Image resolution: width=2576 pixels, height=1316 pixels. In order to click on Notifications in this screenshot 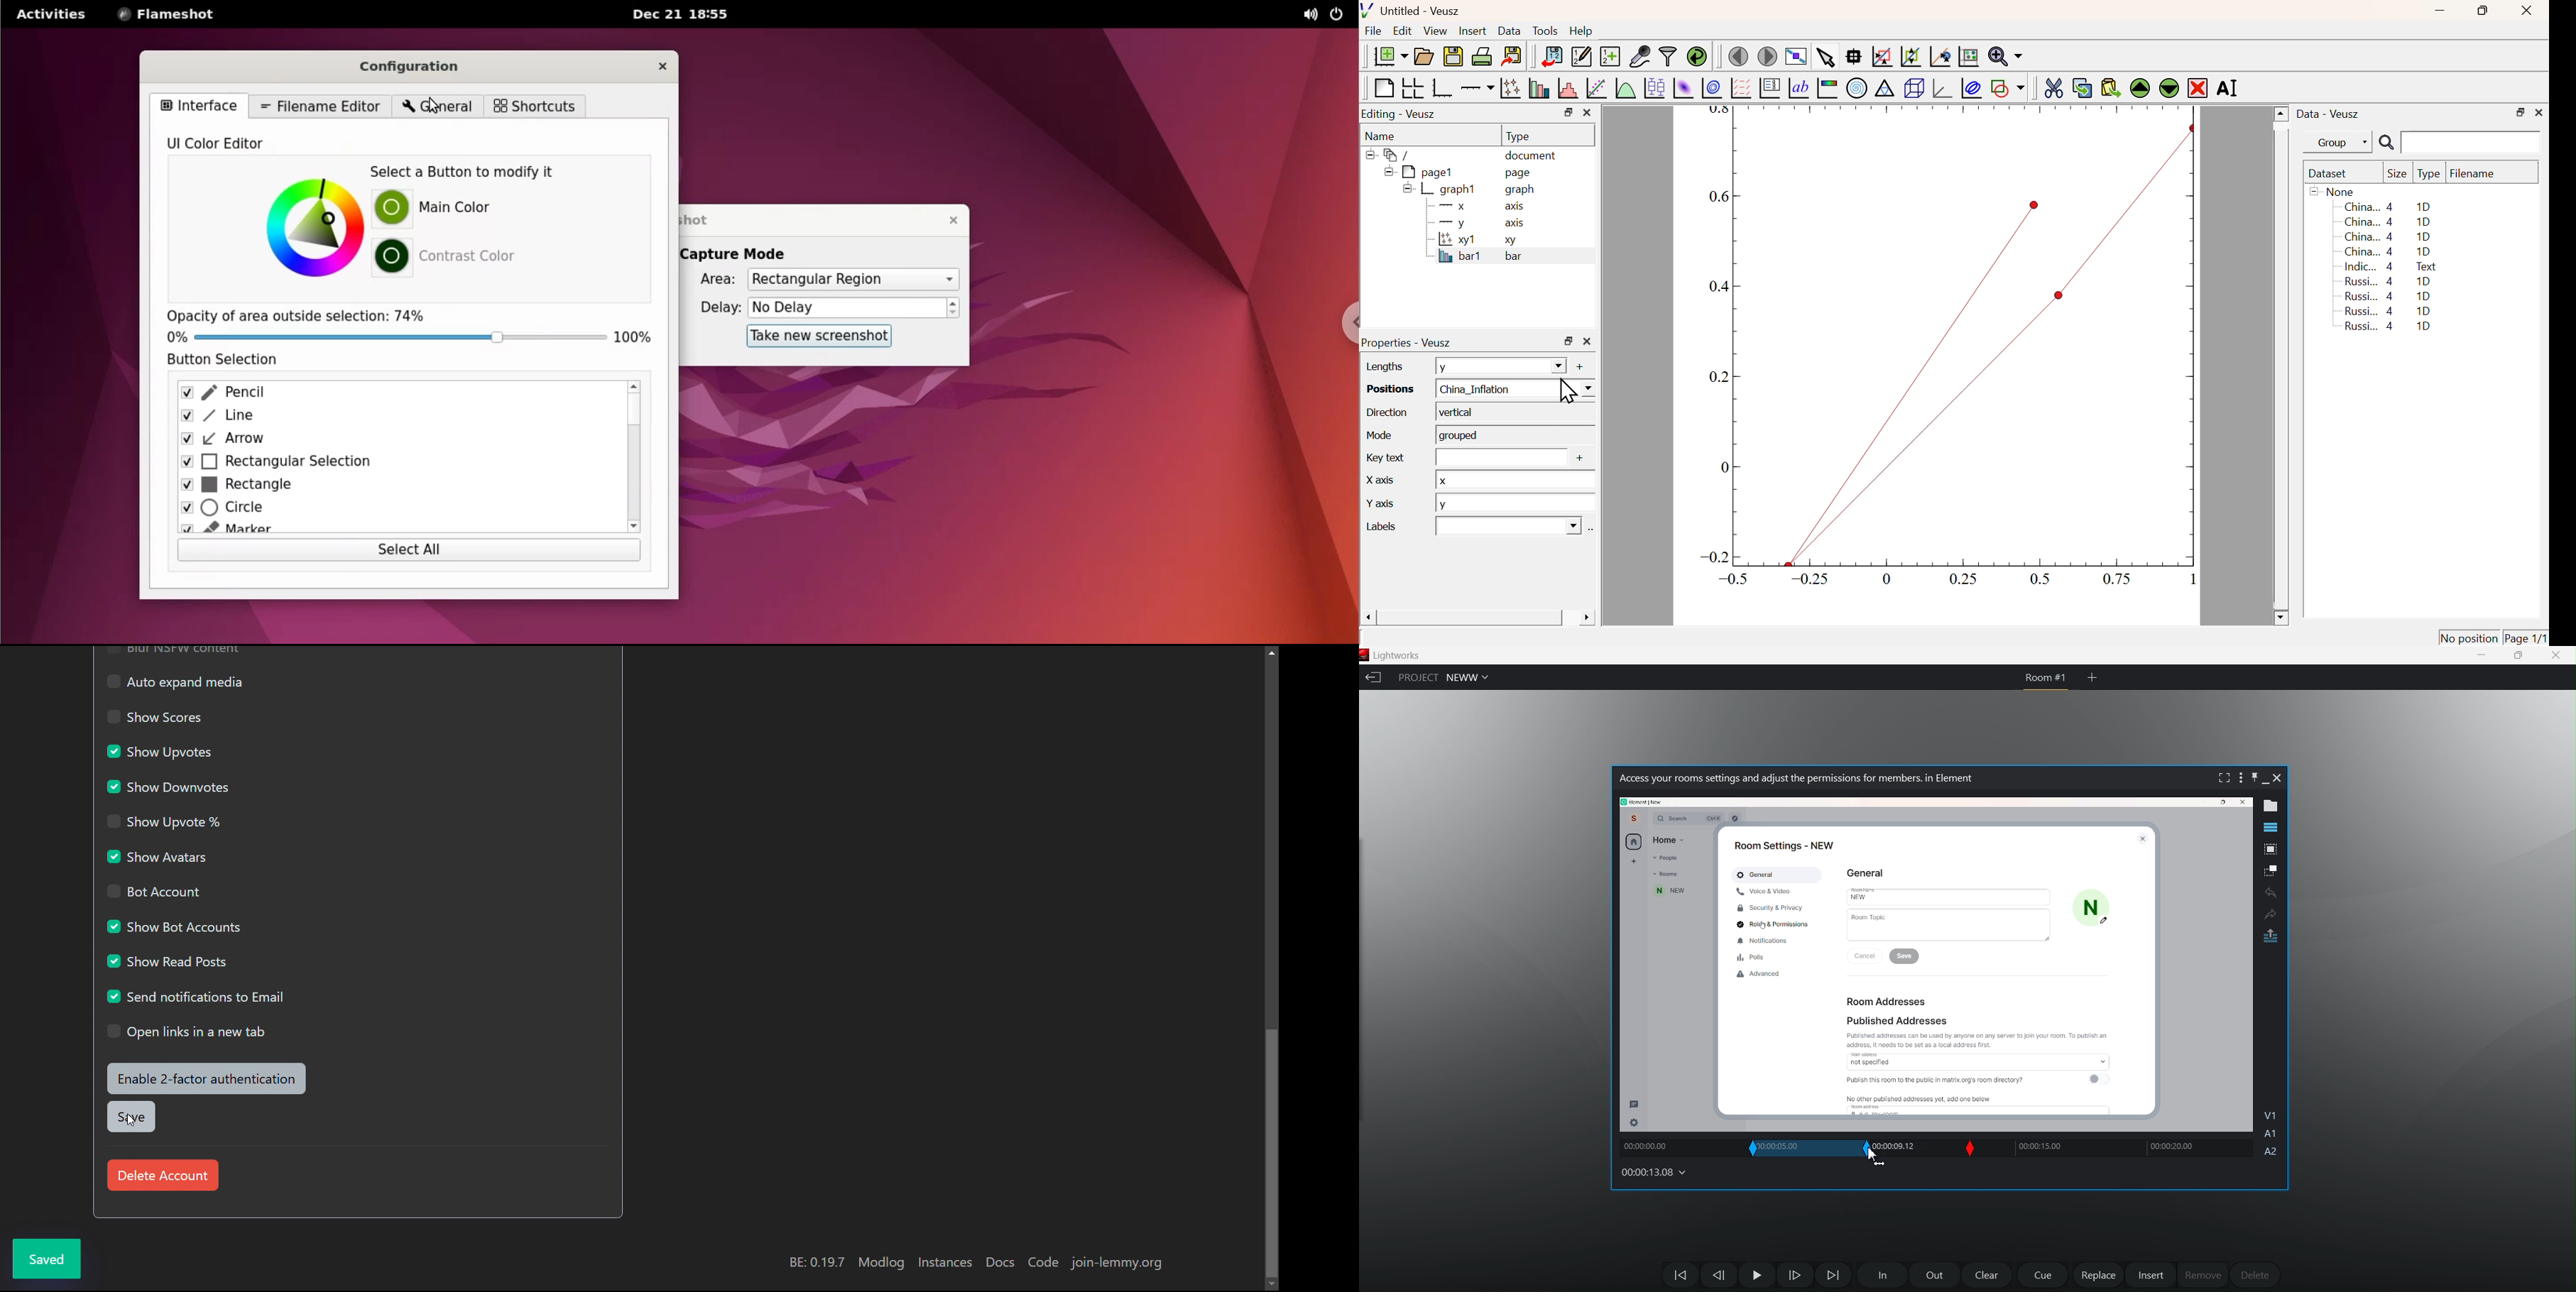, I will do `click(1765, 940)`.